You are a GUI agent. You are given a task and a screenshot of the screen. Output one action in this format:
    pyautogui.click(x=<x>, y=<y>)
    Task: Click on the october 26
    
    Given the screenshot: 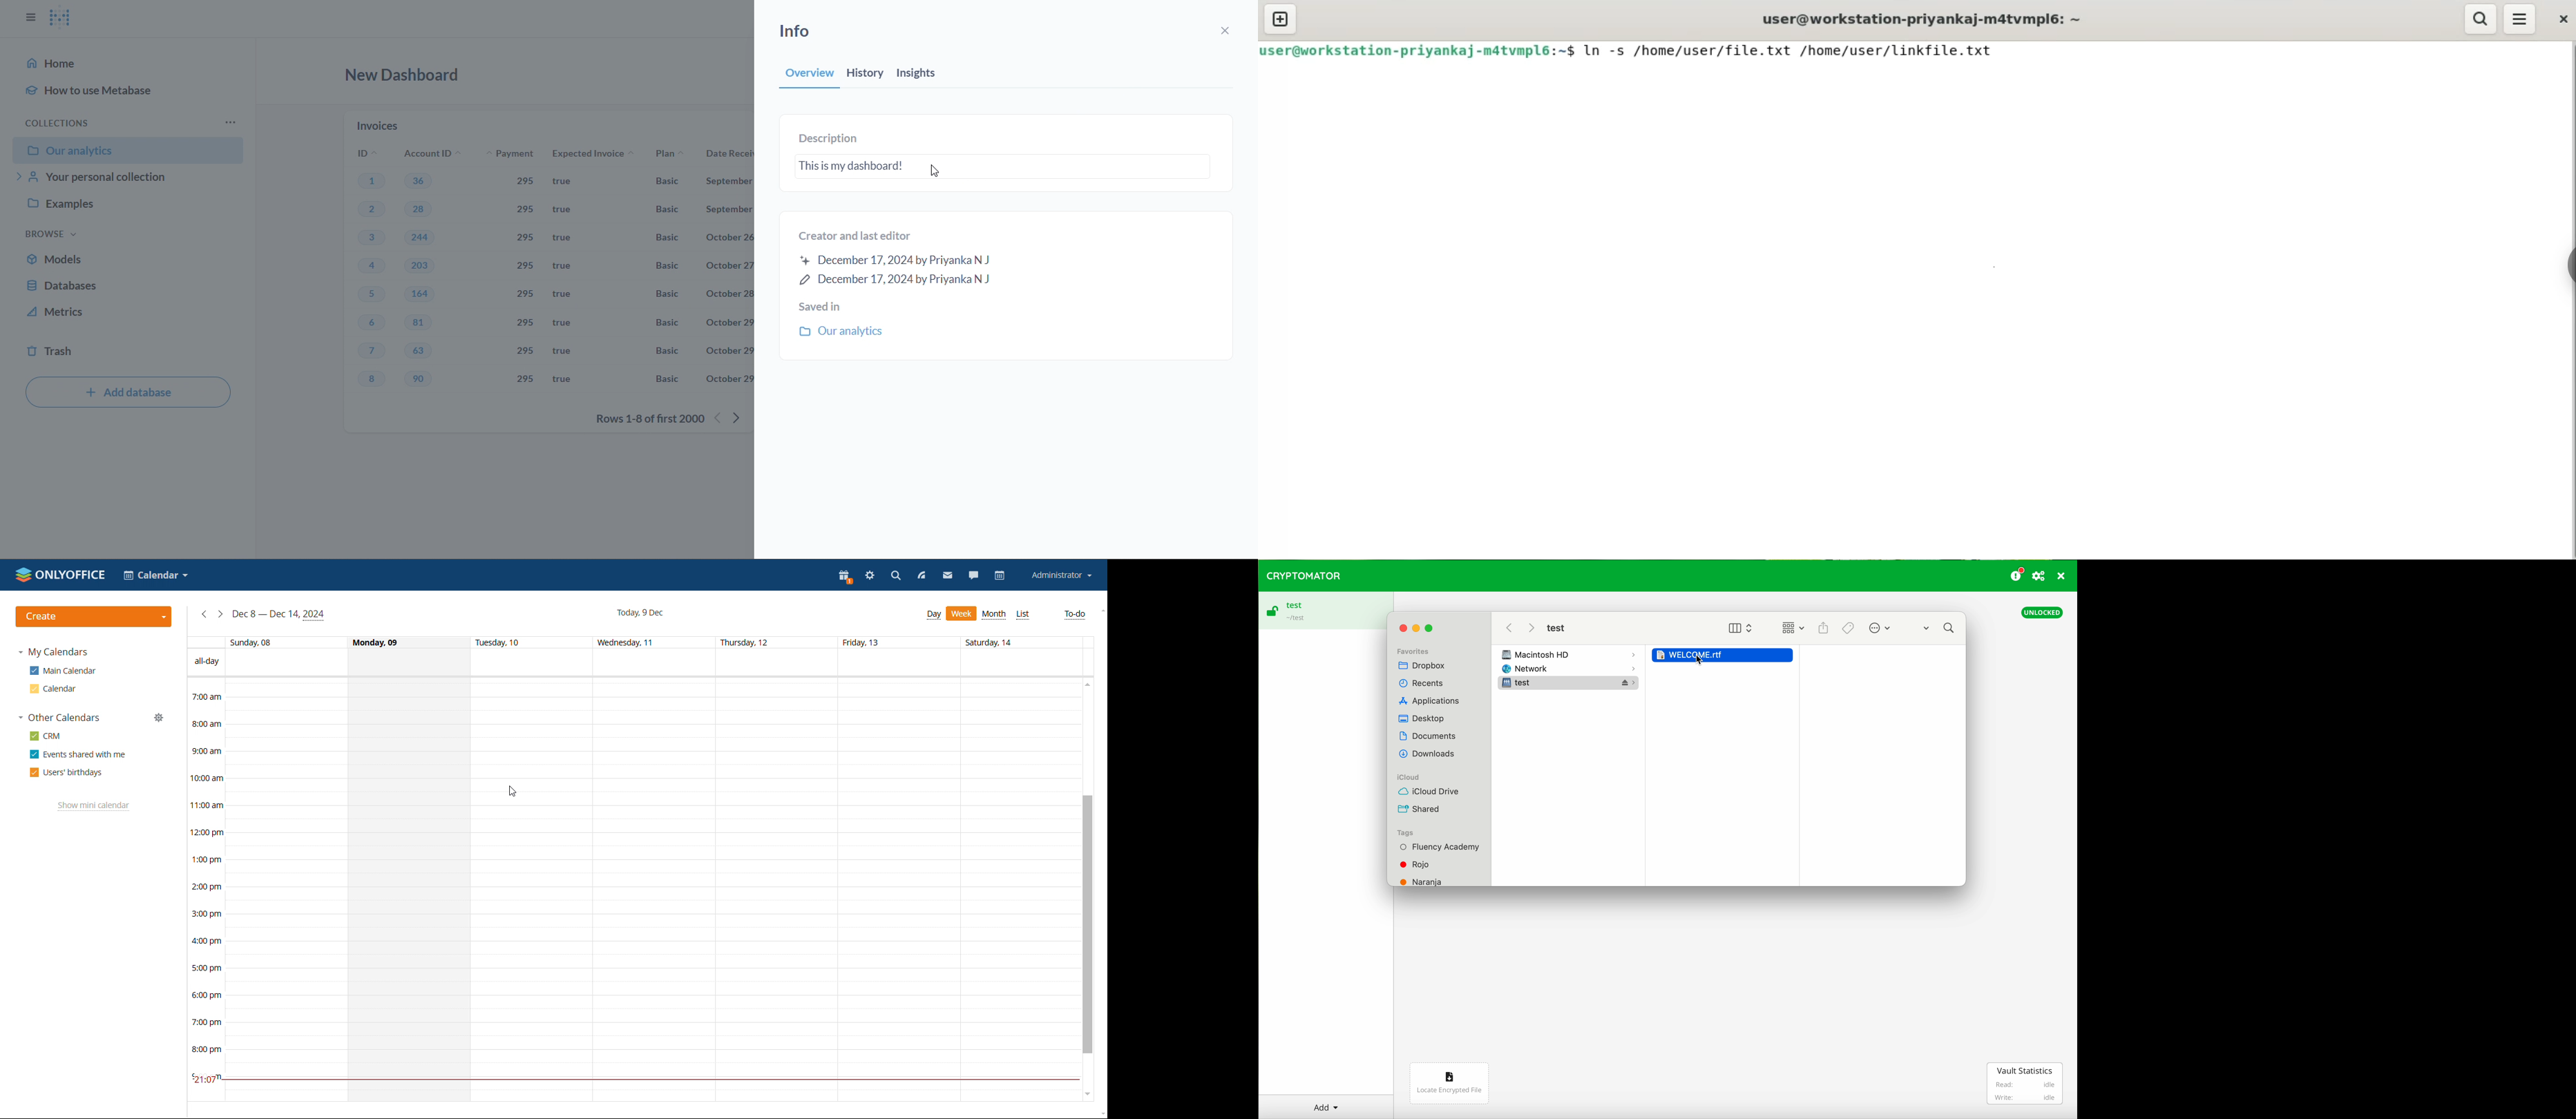 What is the action you would take?
    pyautogui.click(x=729, y=237)
    